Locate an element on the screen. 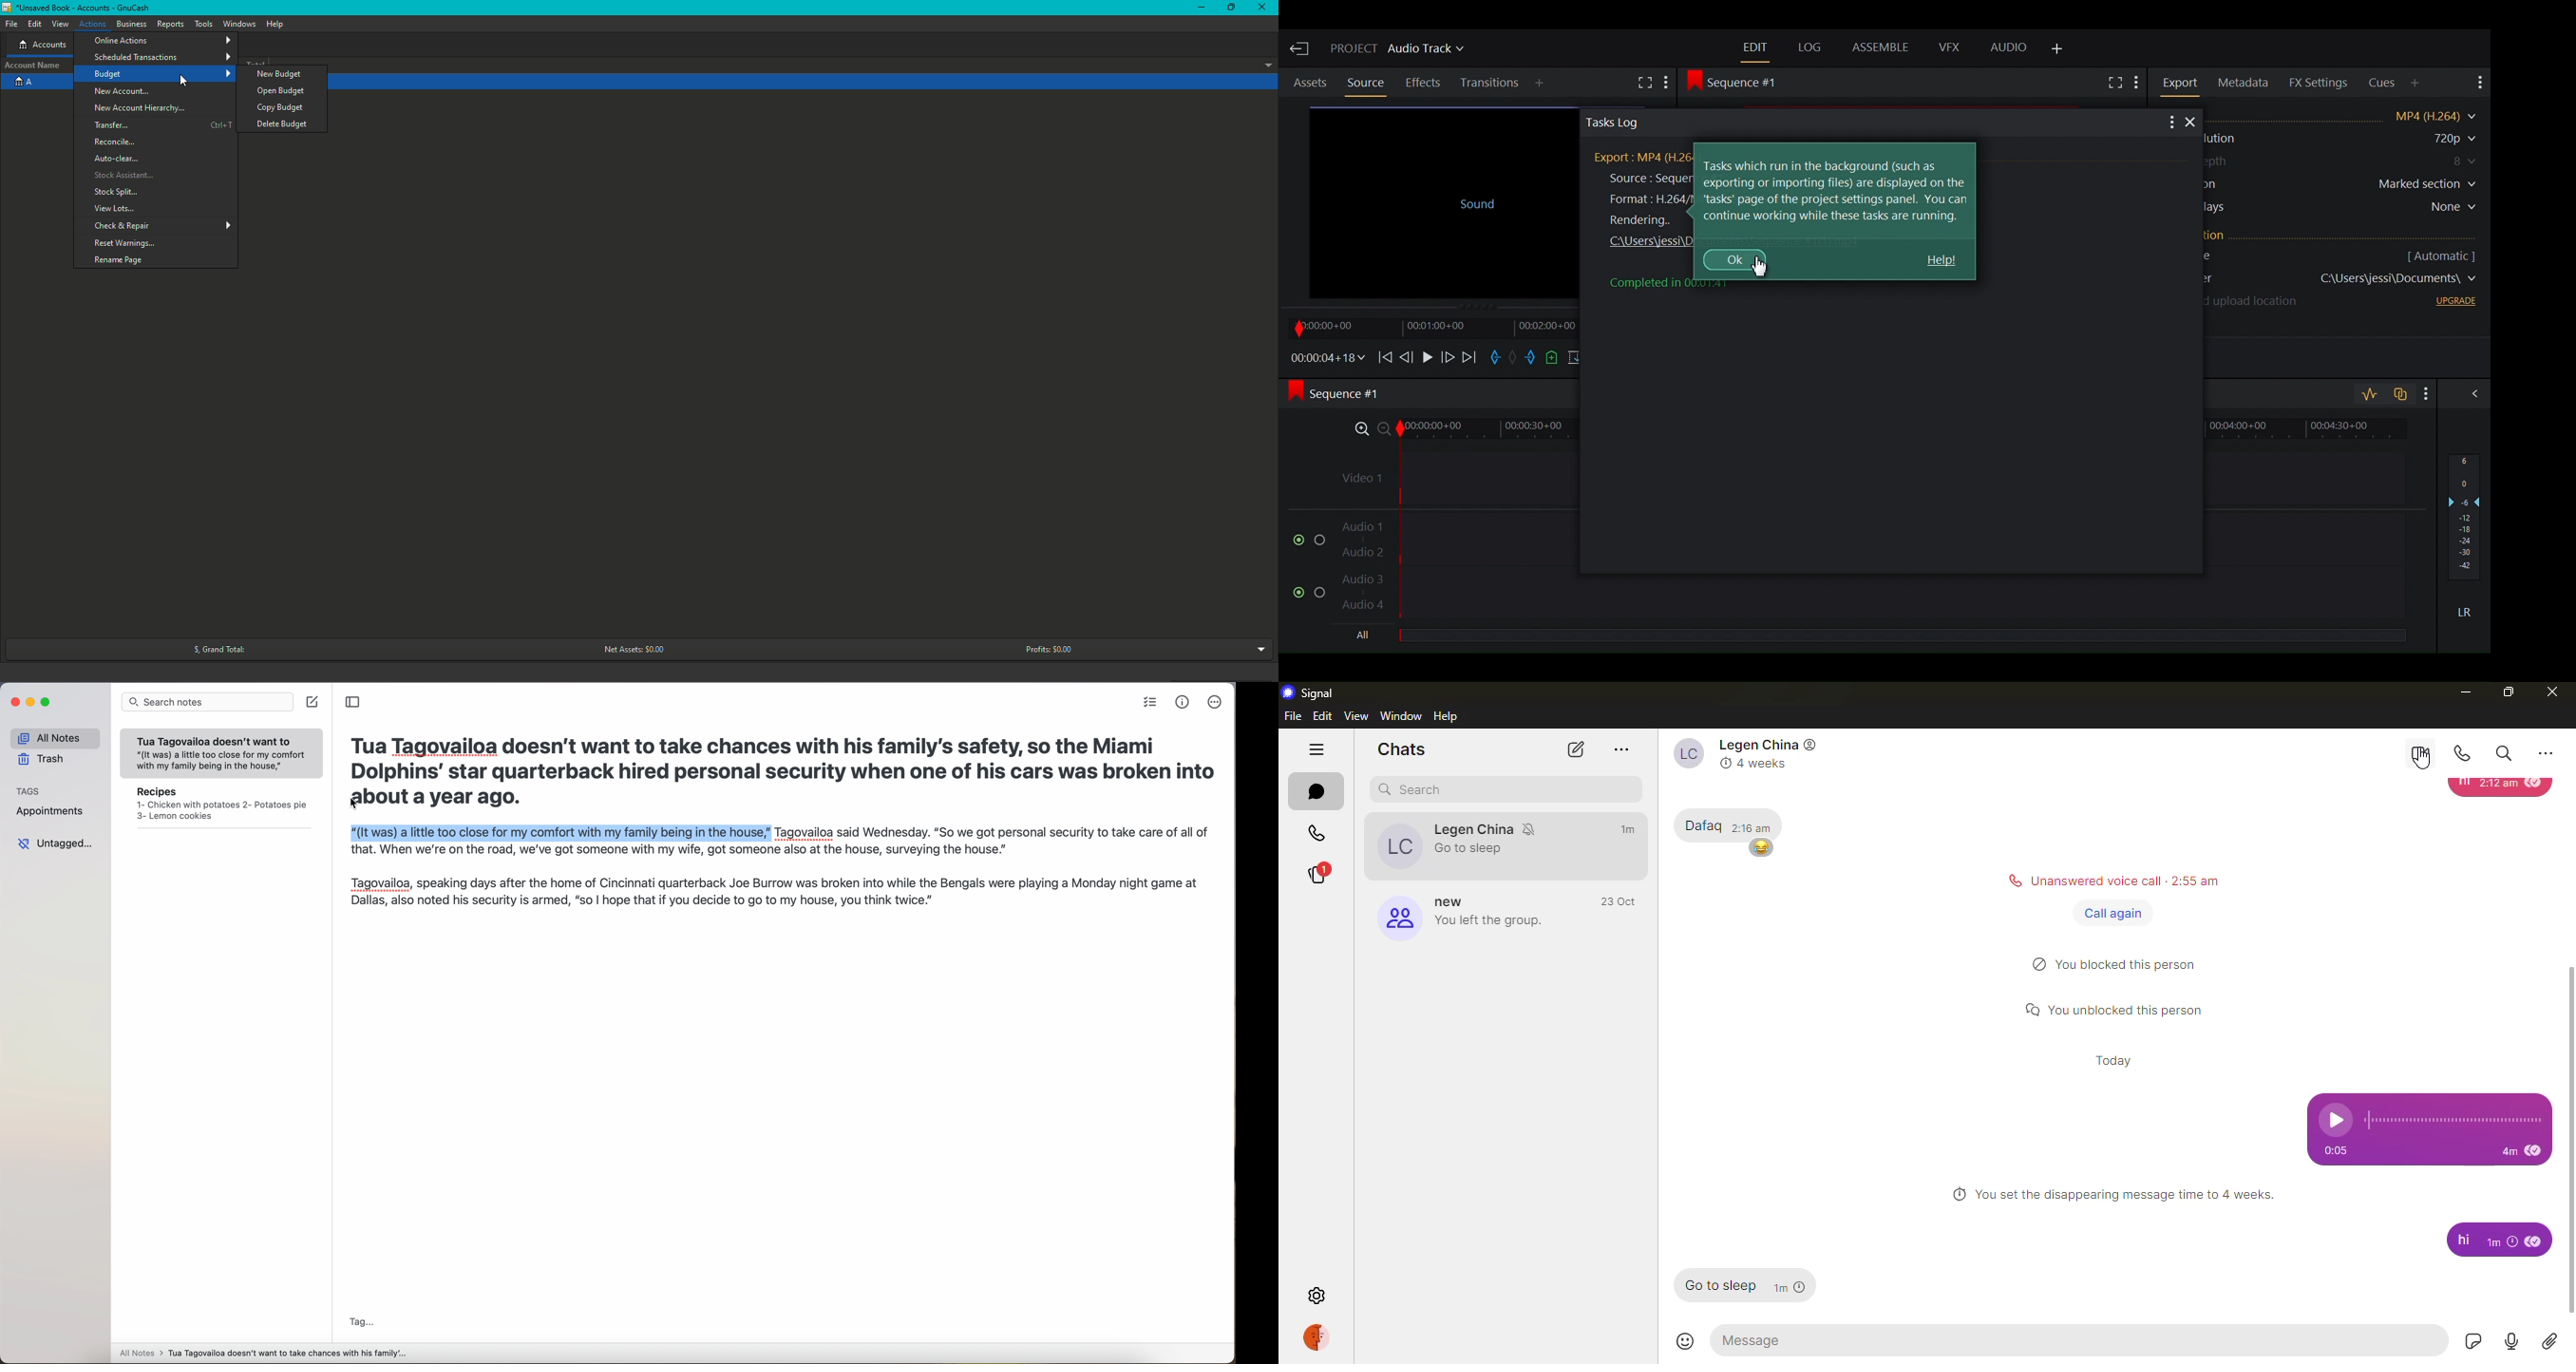 This screenshot has width=2576, height=1372. GnuCash is located at coordinates (79, 7).